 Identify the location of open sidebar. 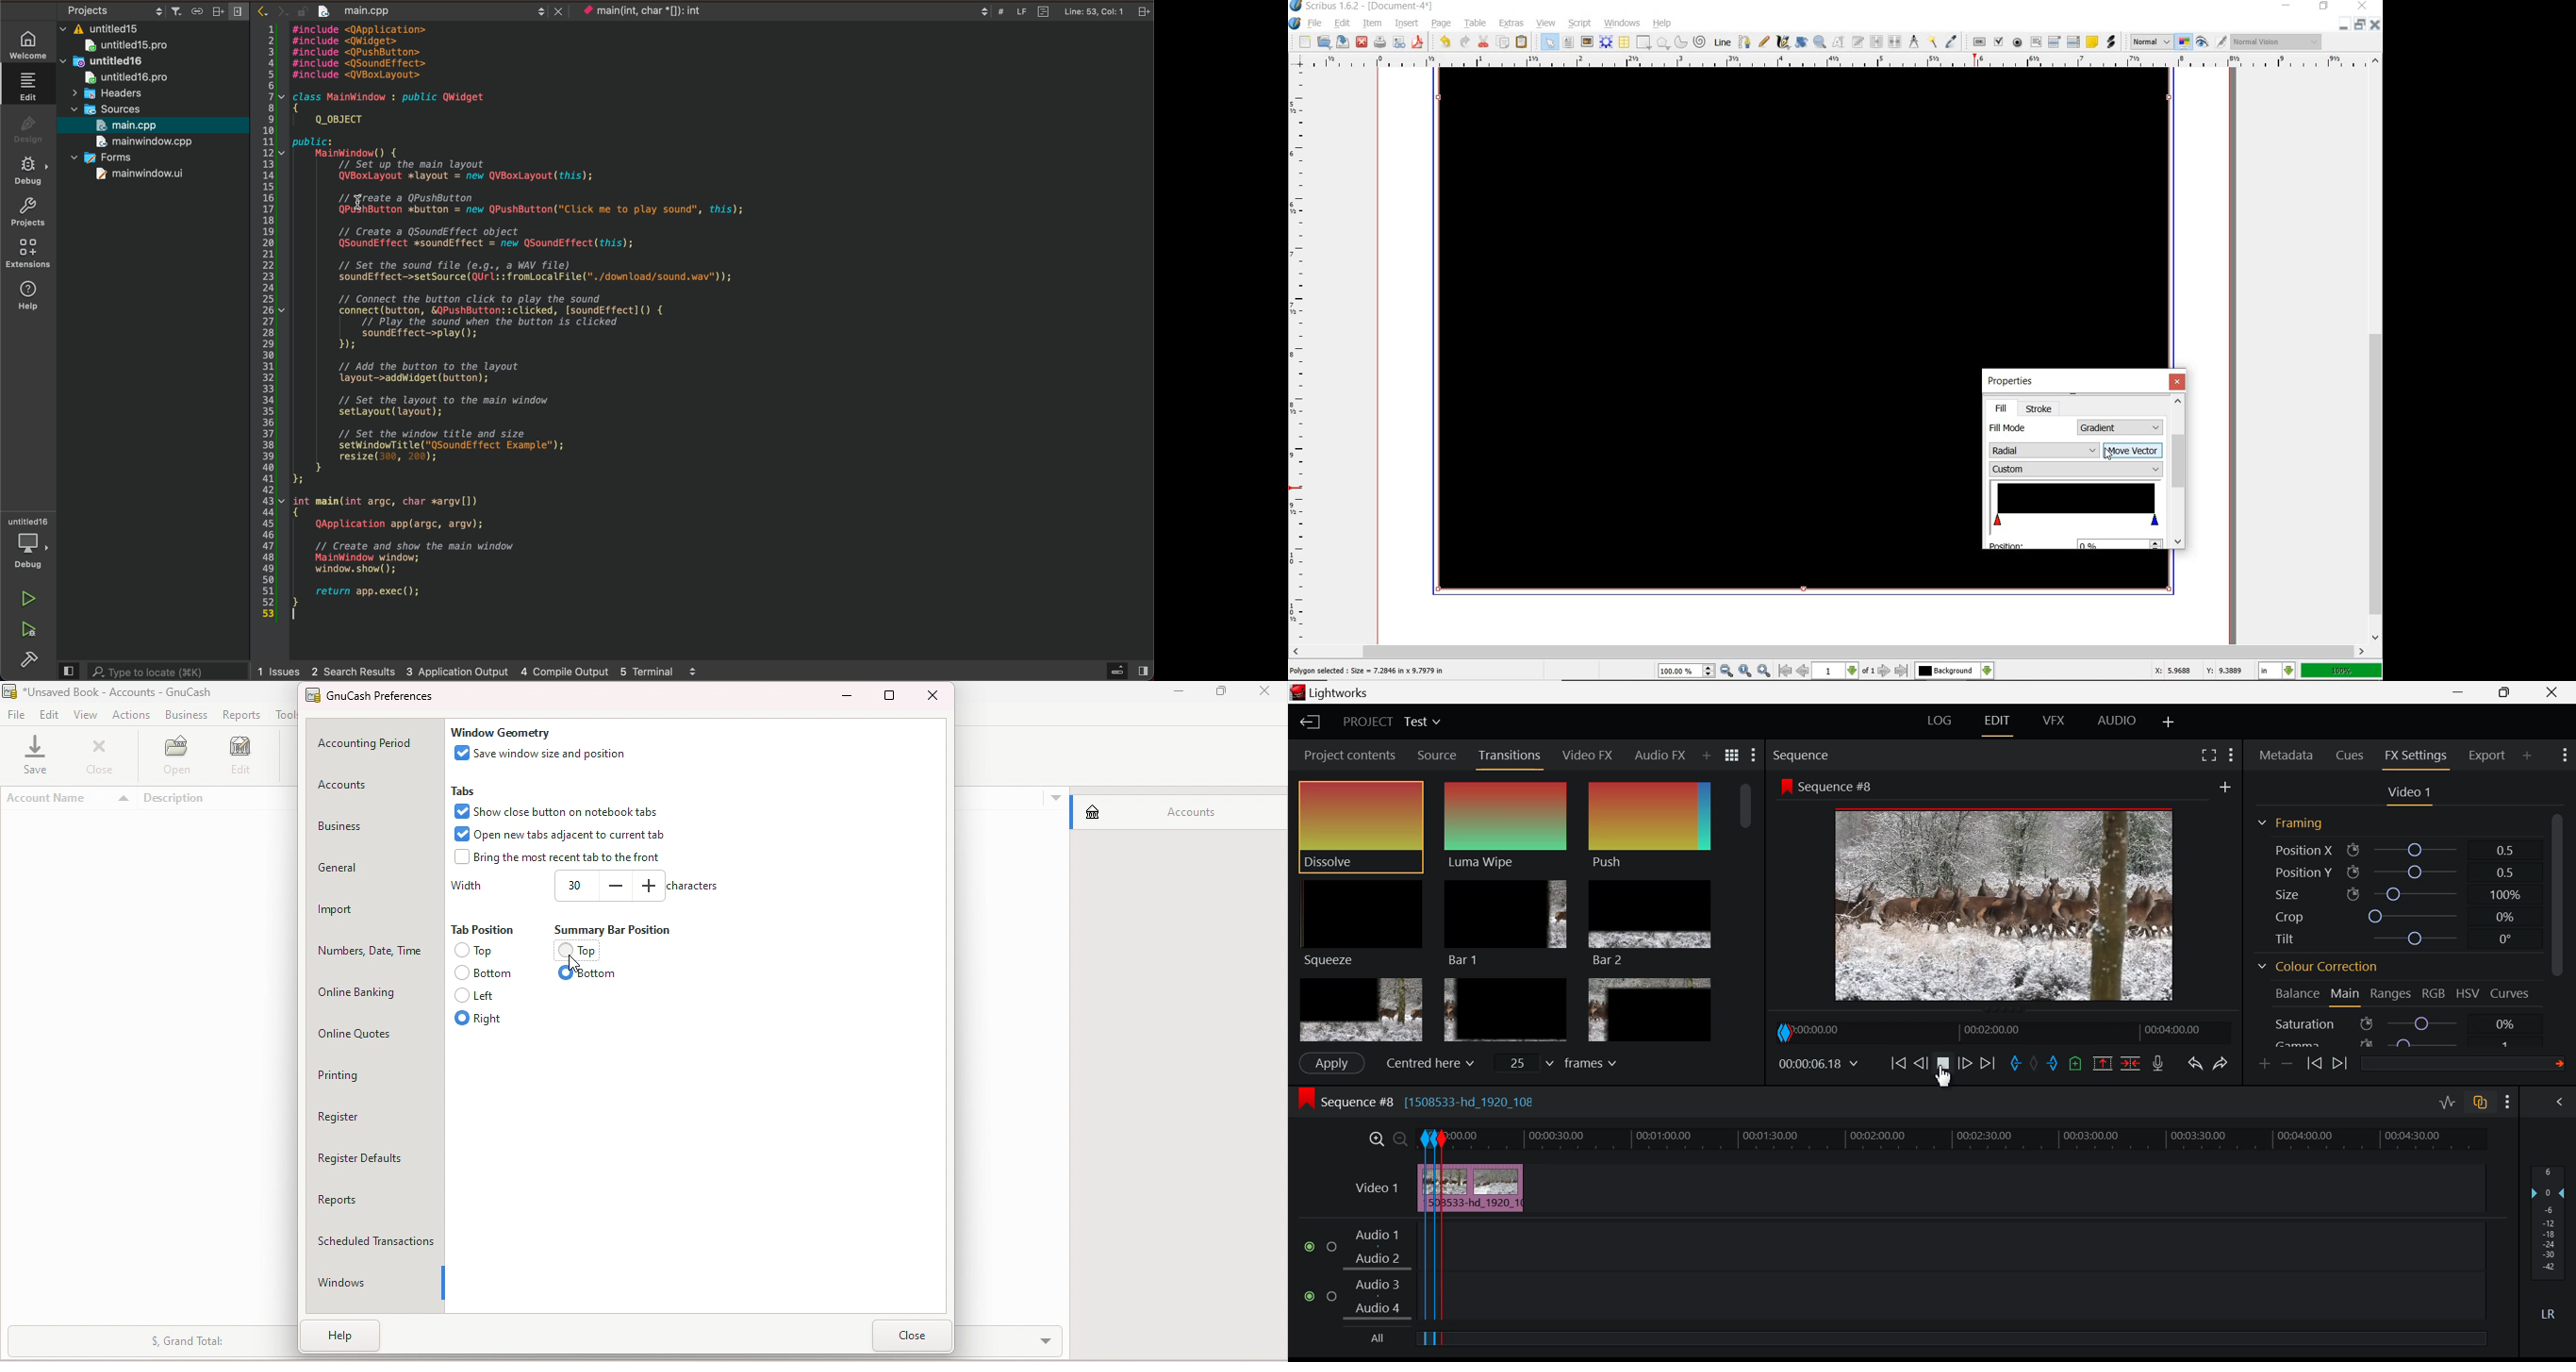
(1124, 671).